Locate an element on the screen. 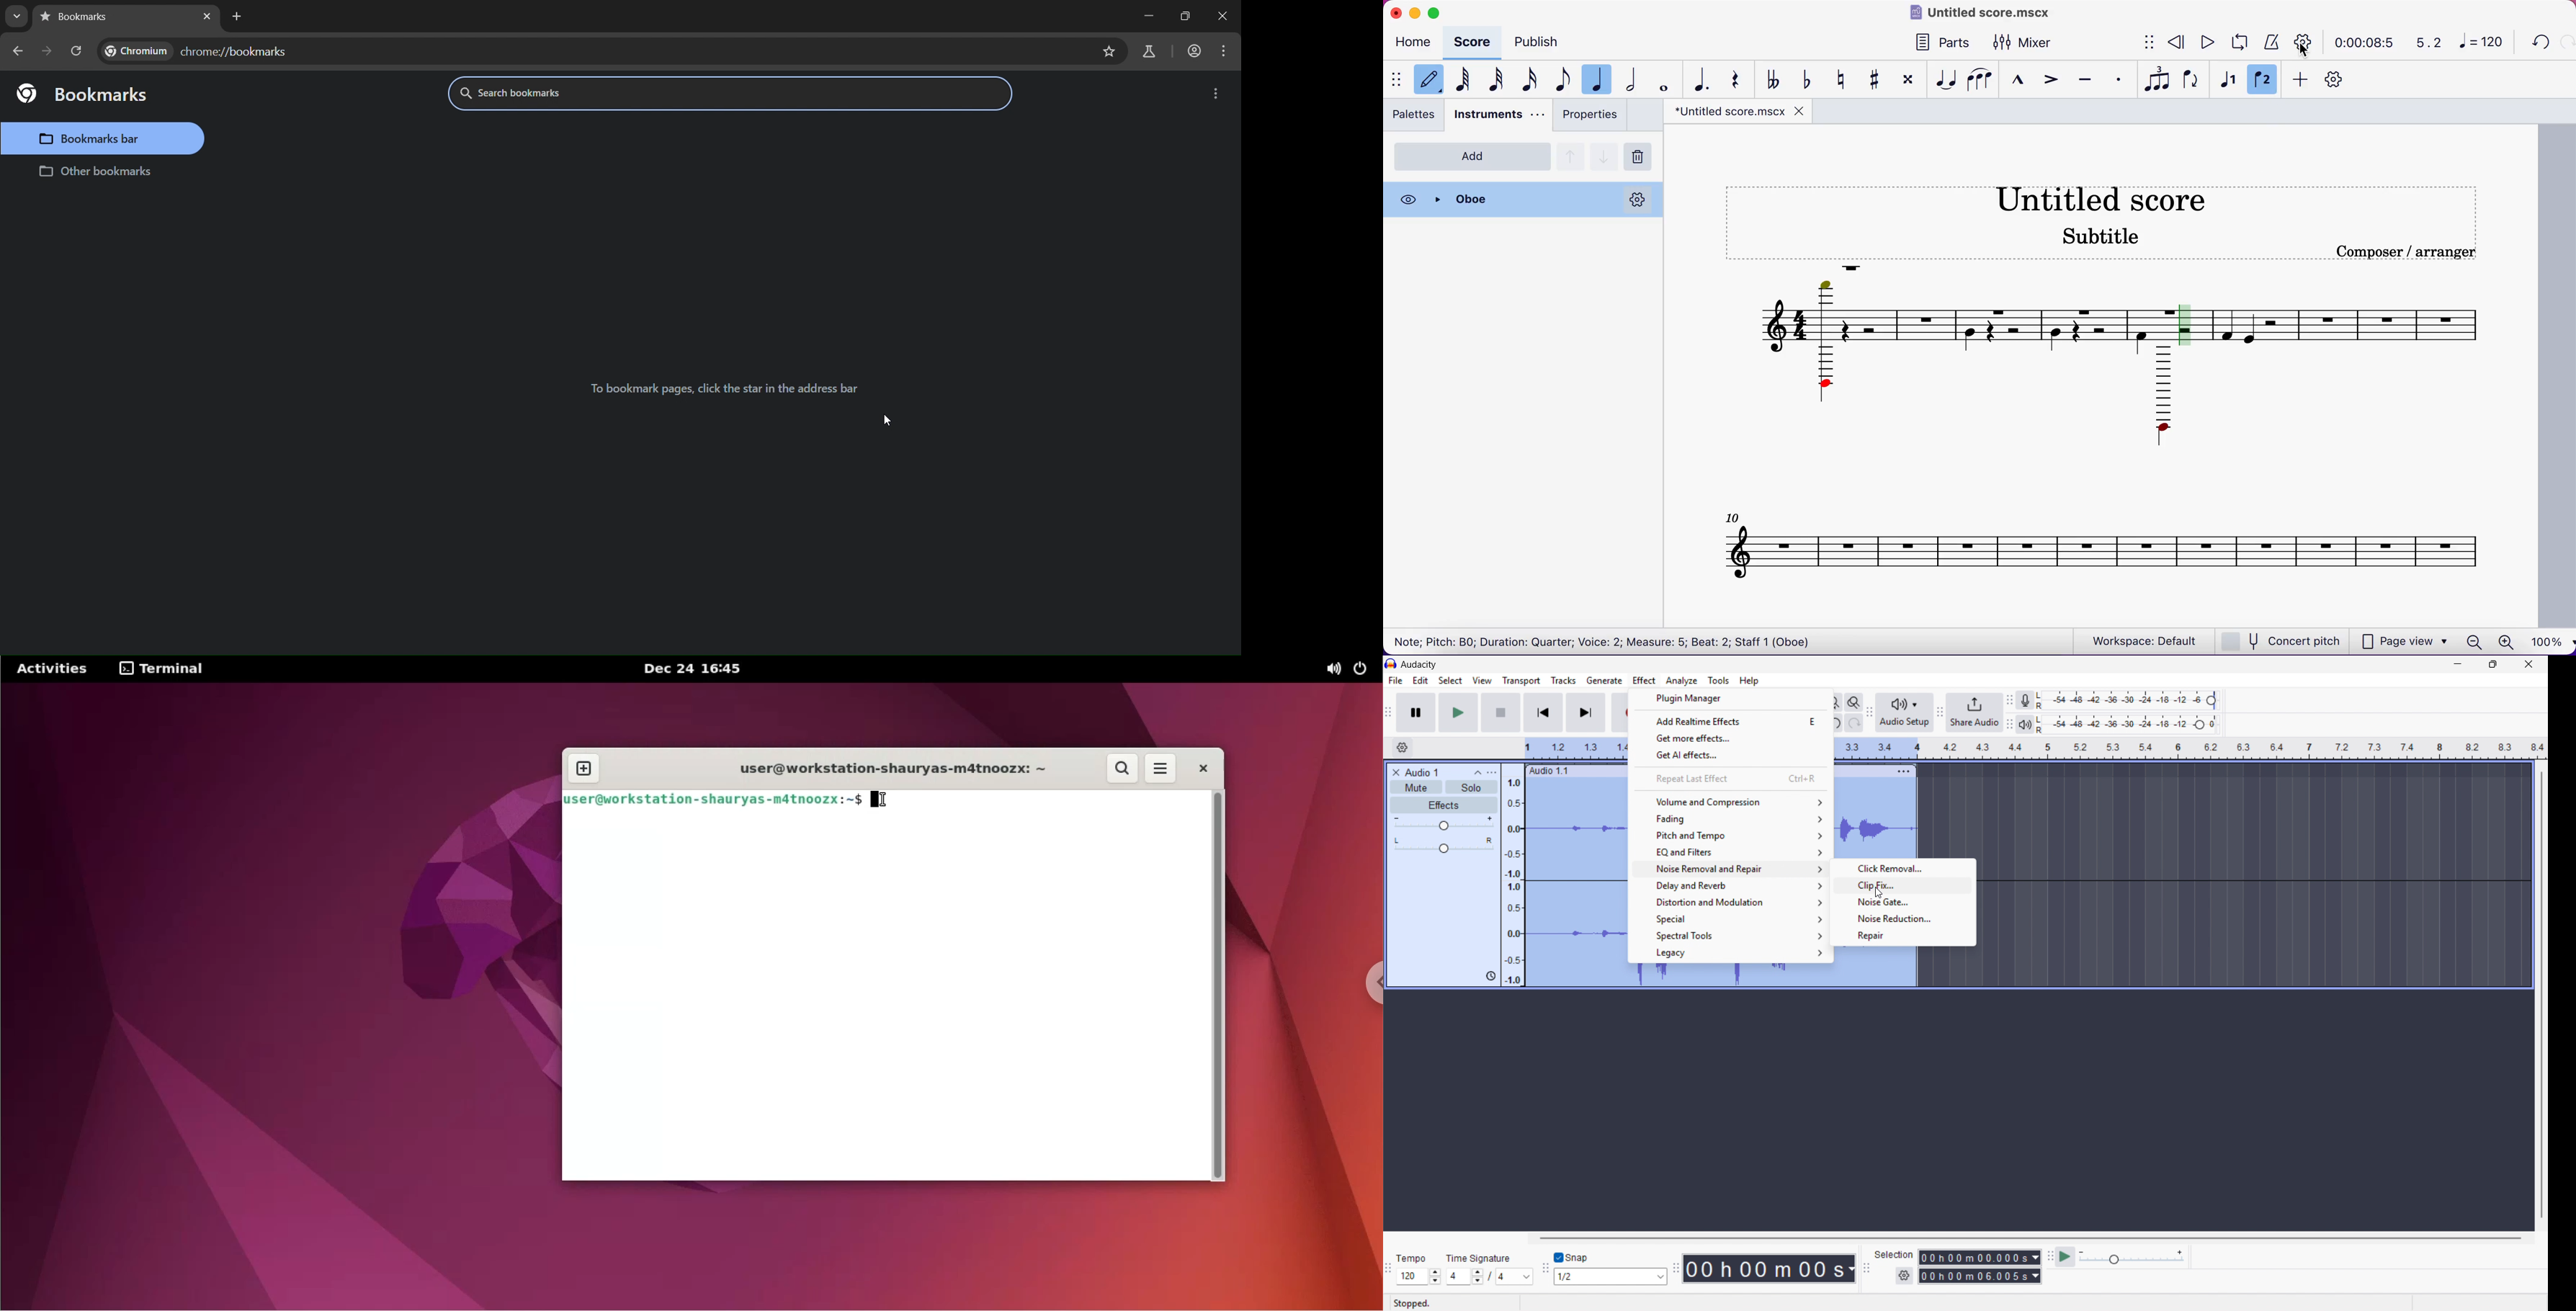  half note is located at coordinates (1635, 80).